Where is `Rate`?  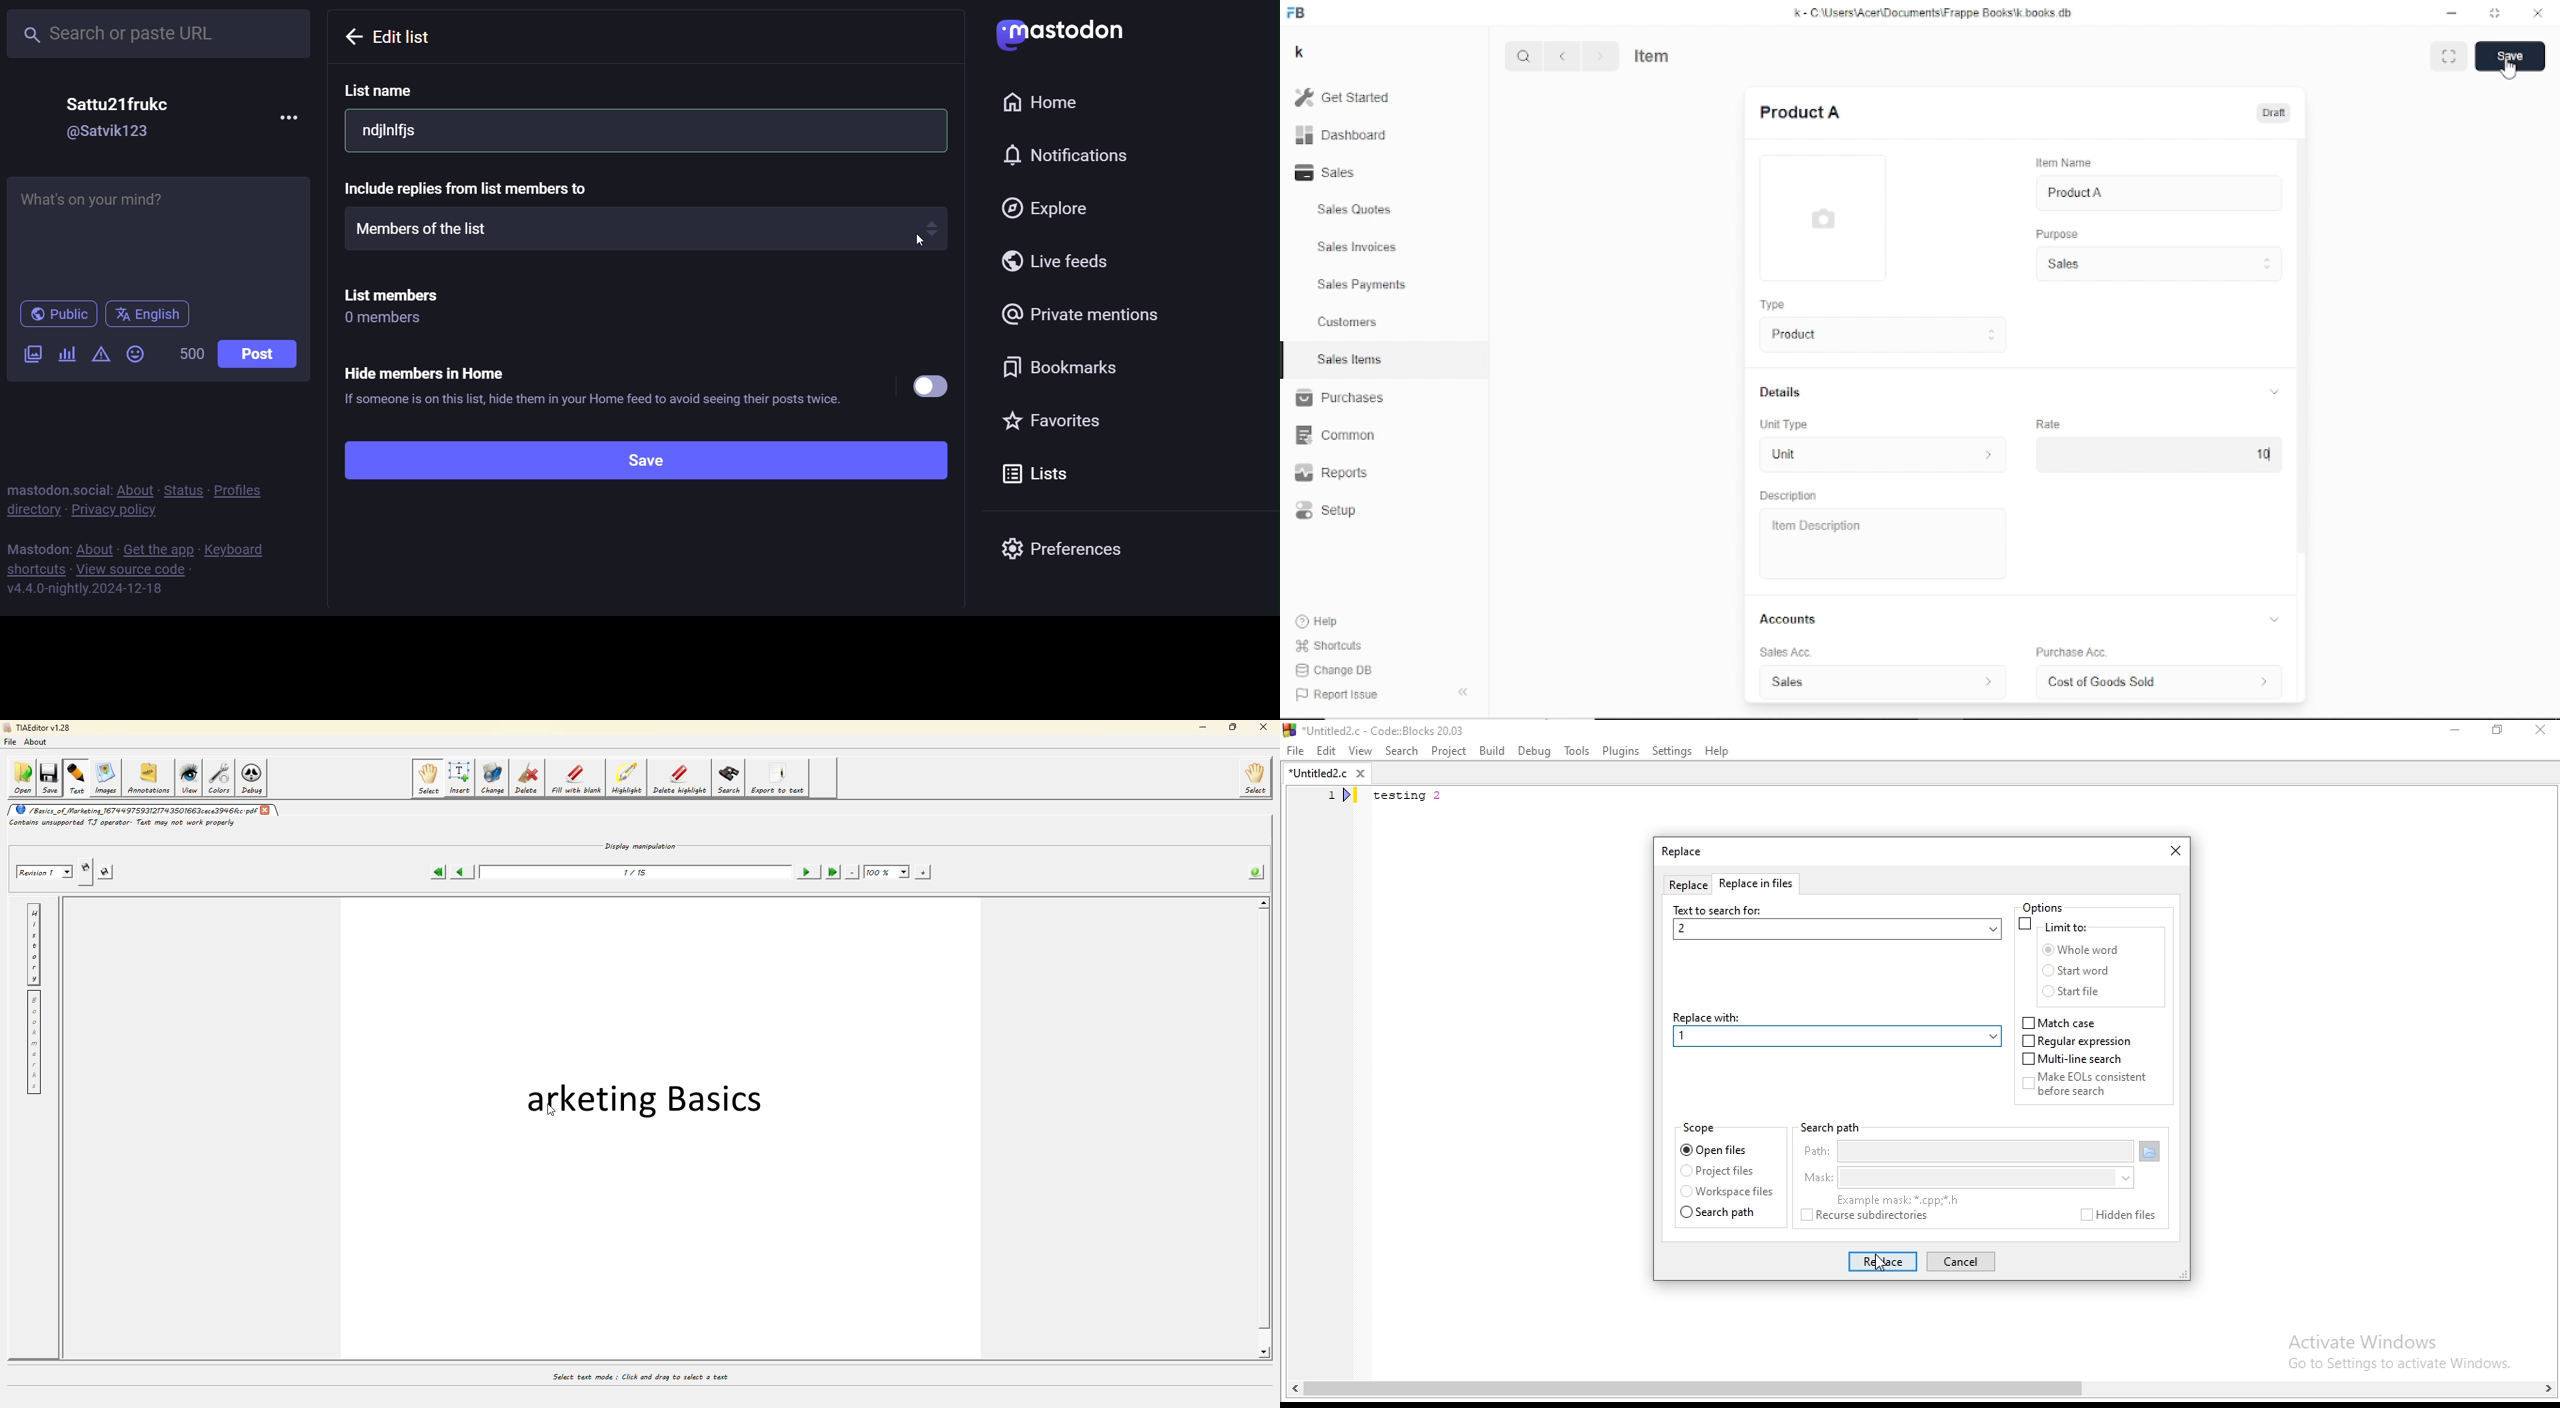
Rate is located at coordinates (2048, 423).